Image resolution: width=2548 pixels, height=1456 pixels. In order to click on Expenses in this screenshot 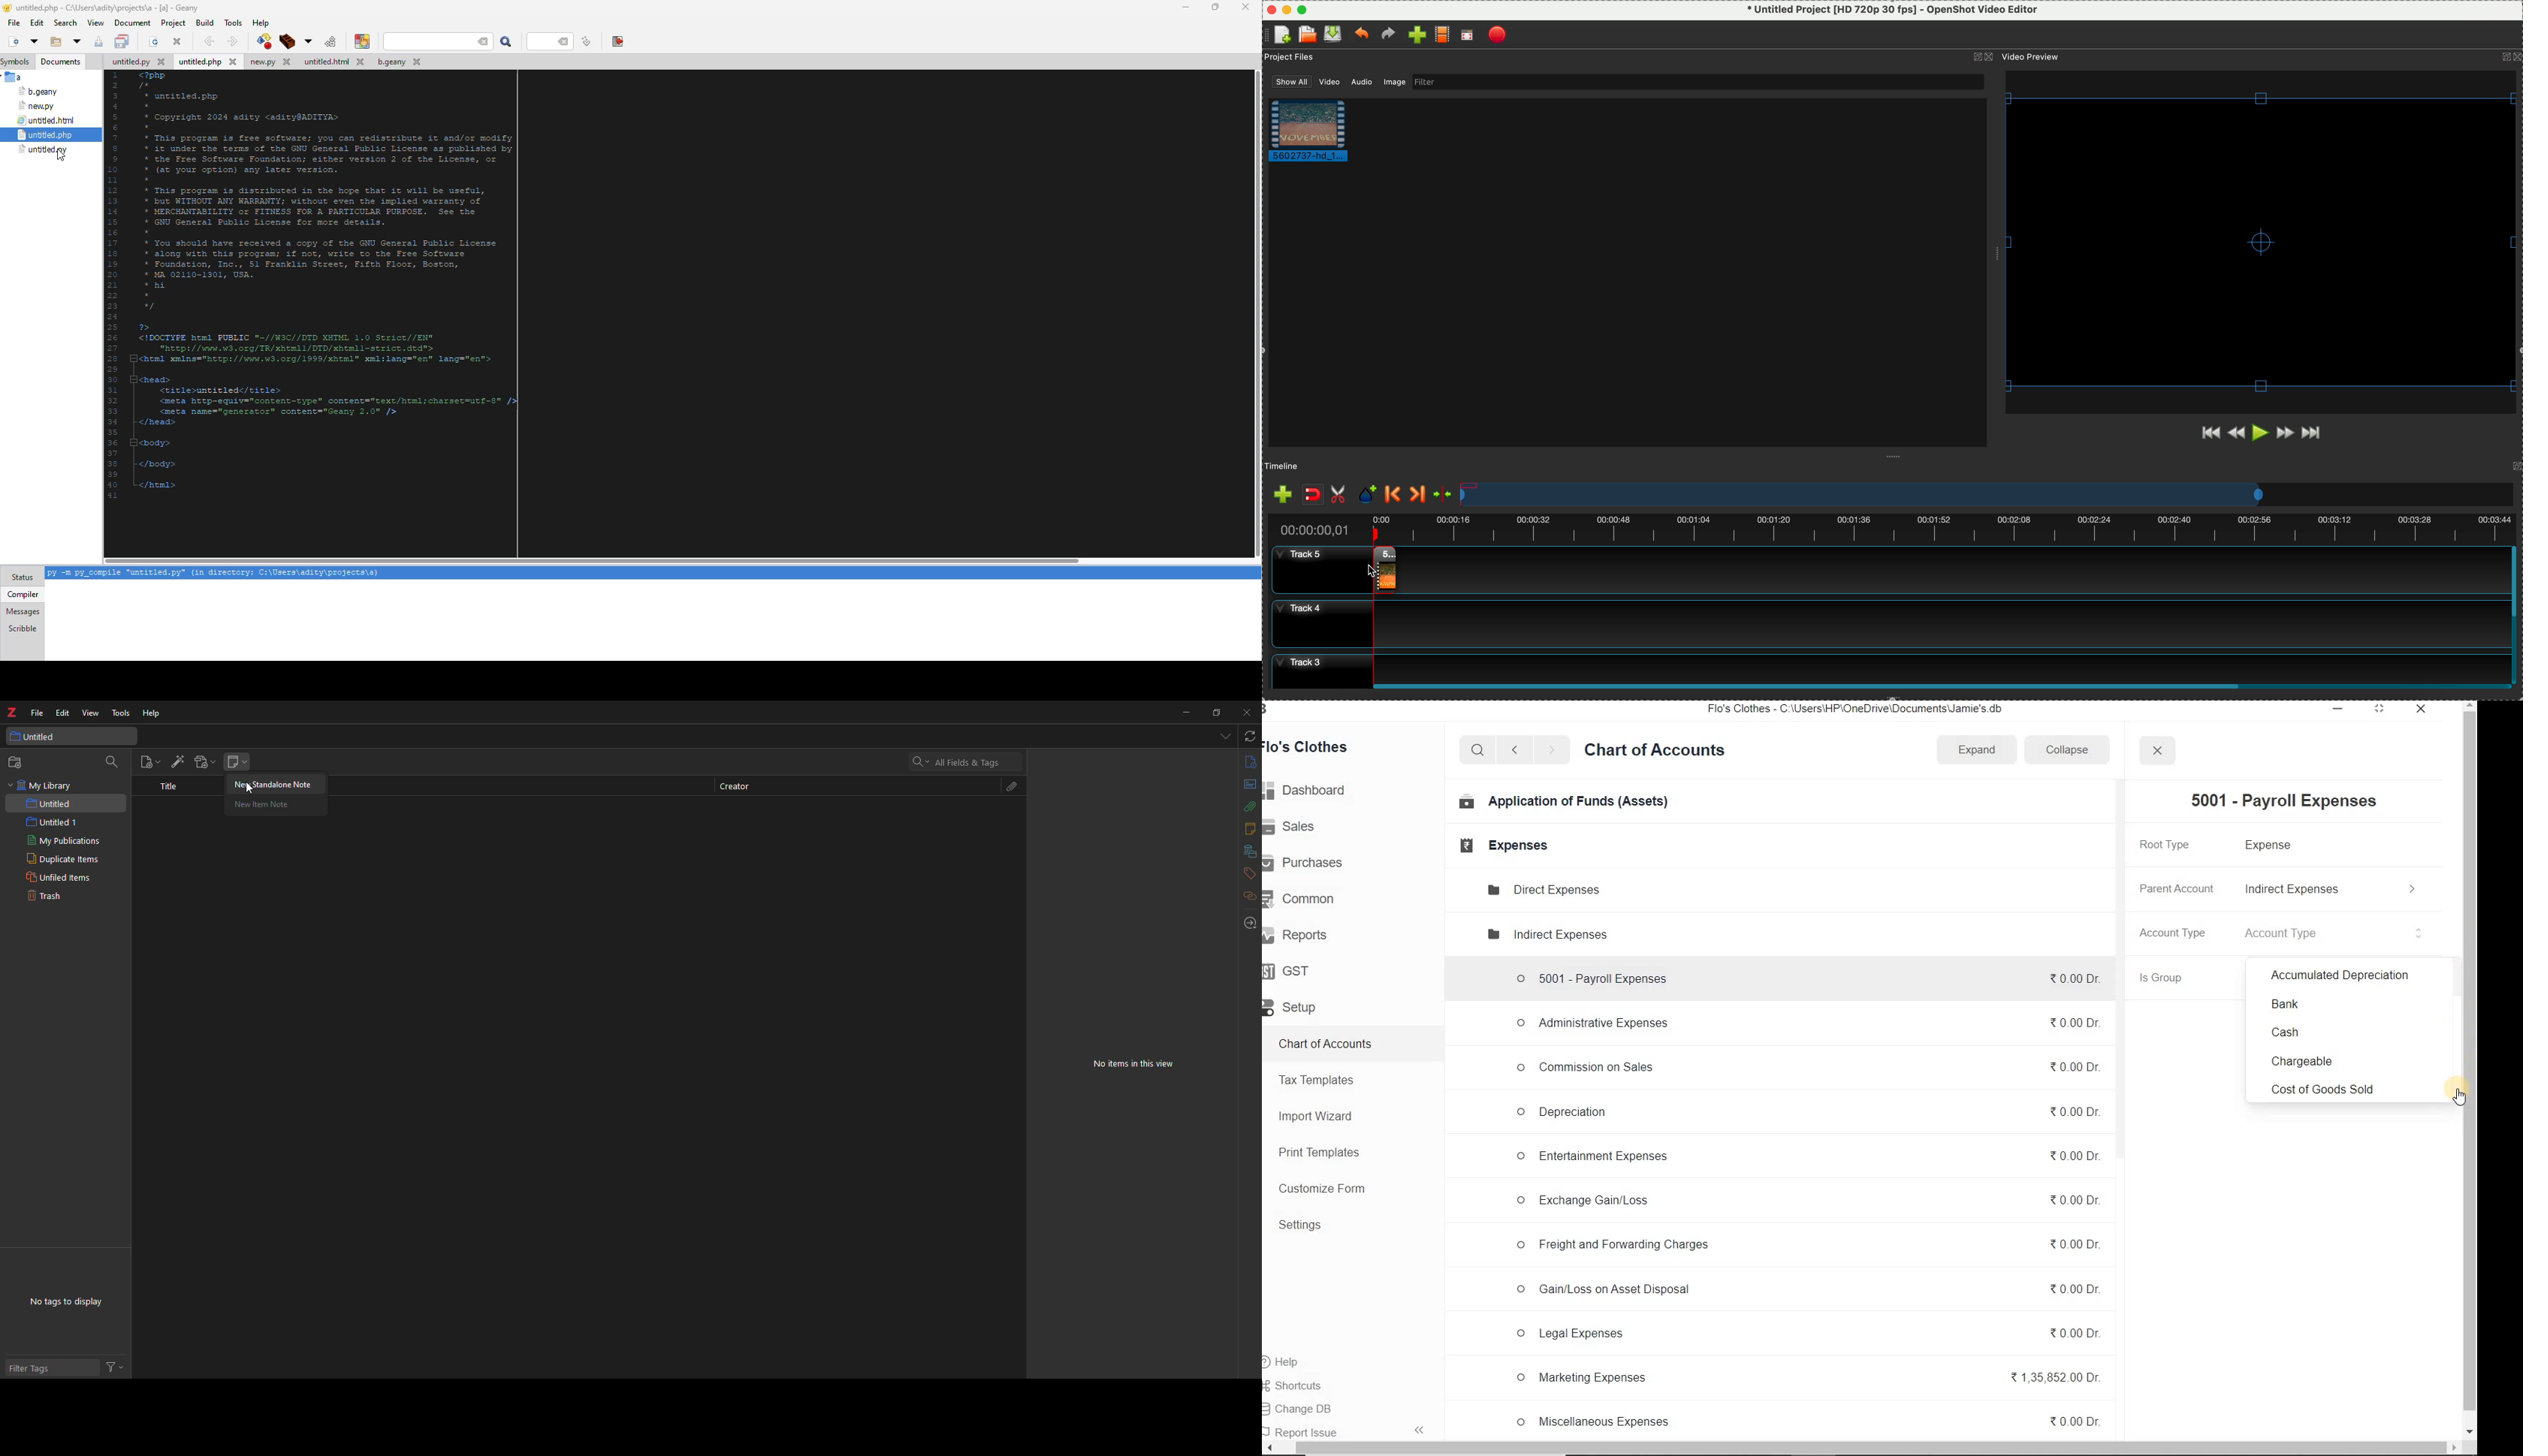, I will do `click(1502, 846)`.